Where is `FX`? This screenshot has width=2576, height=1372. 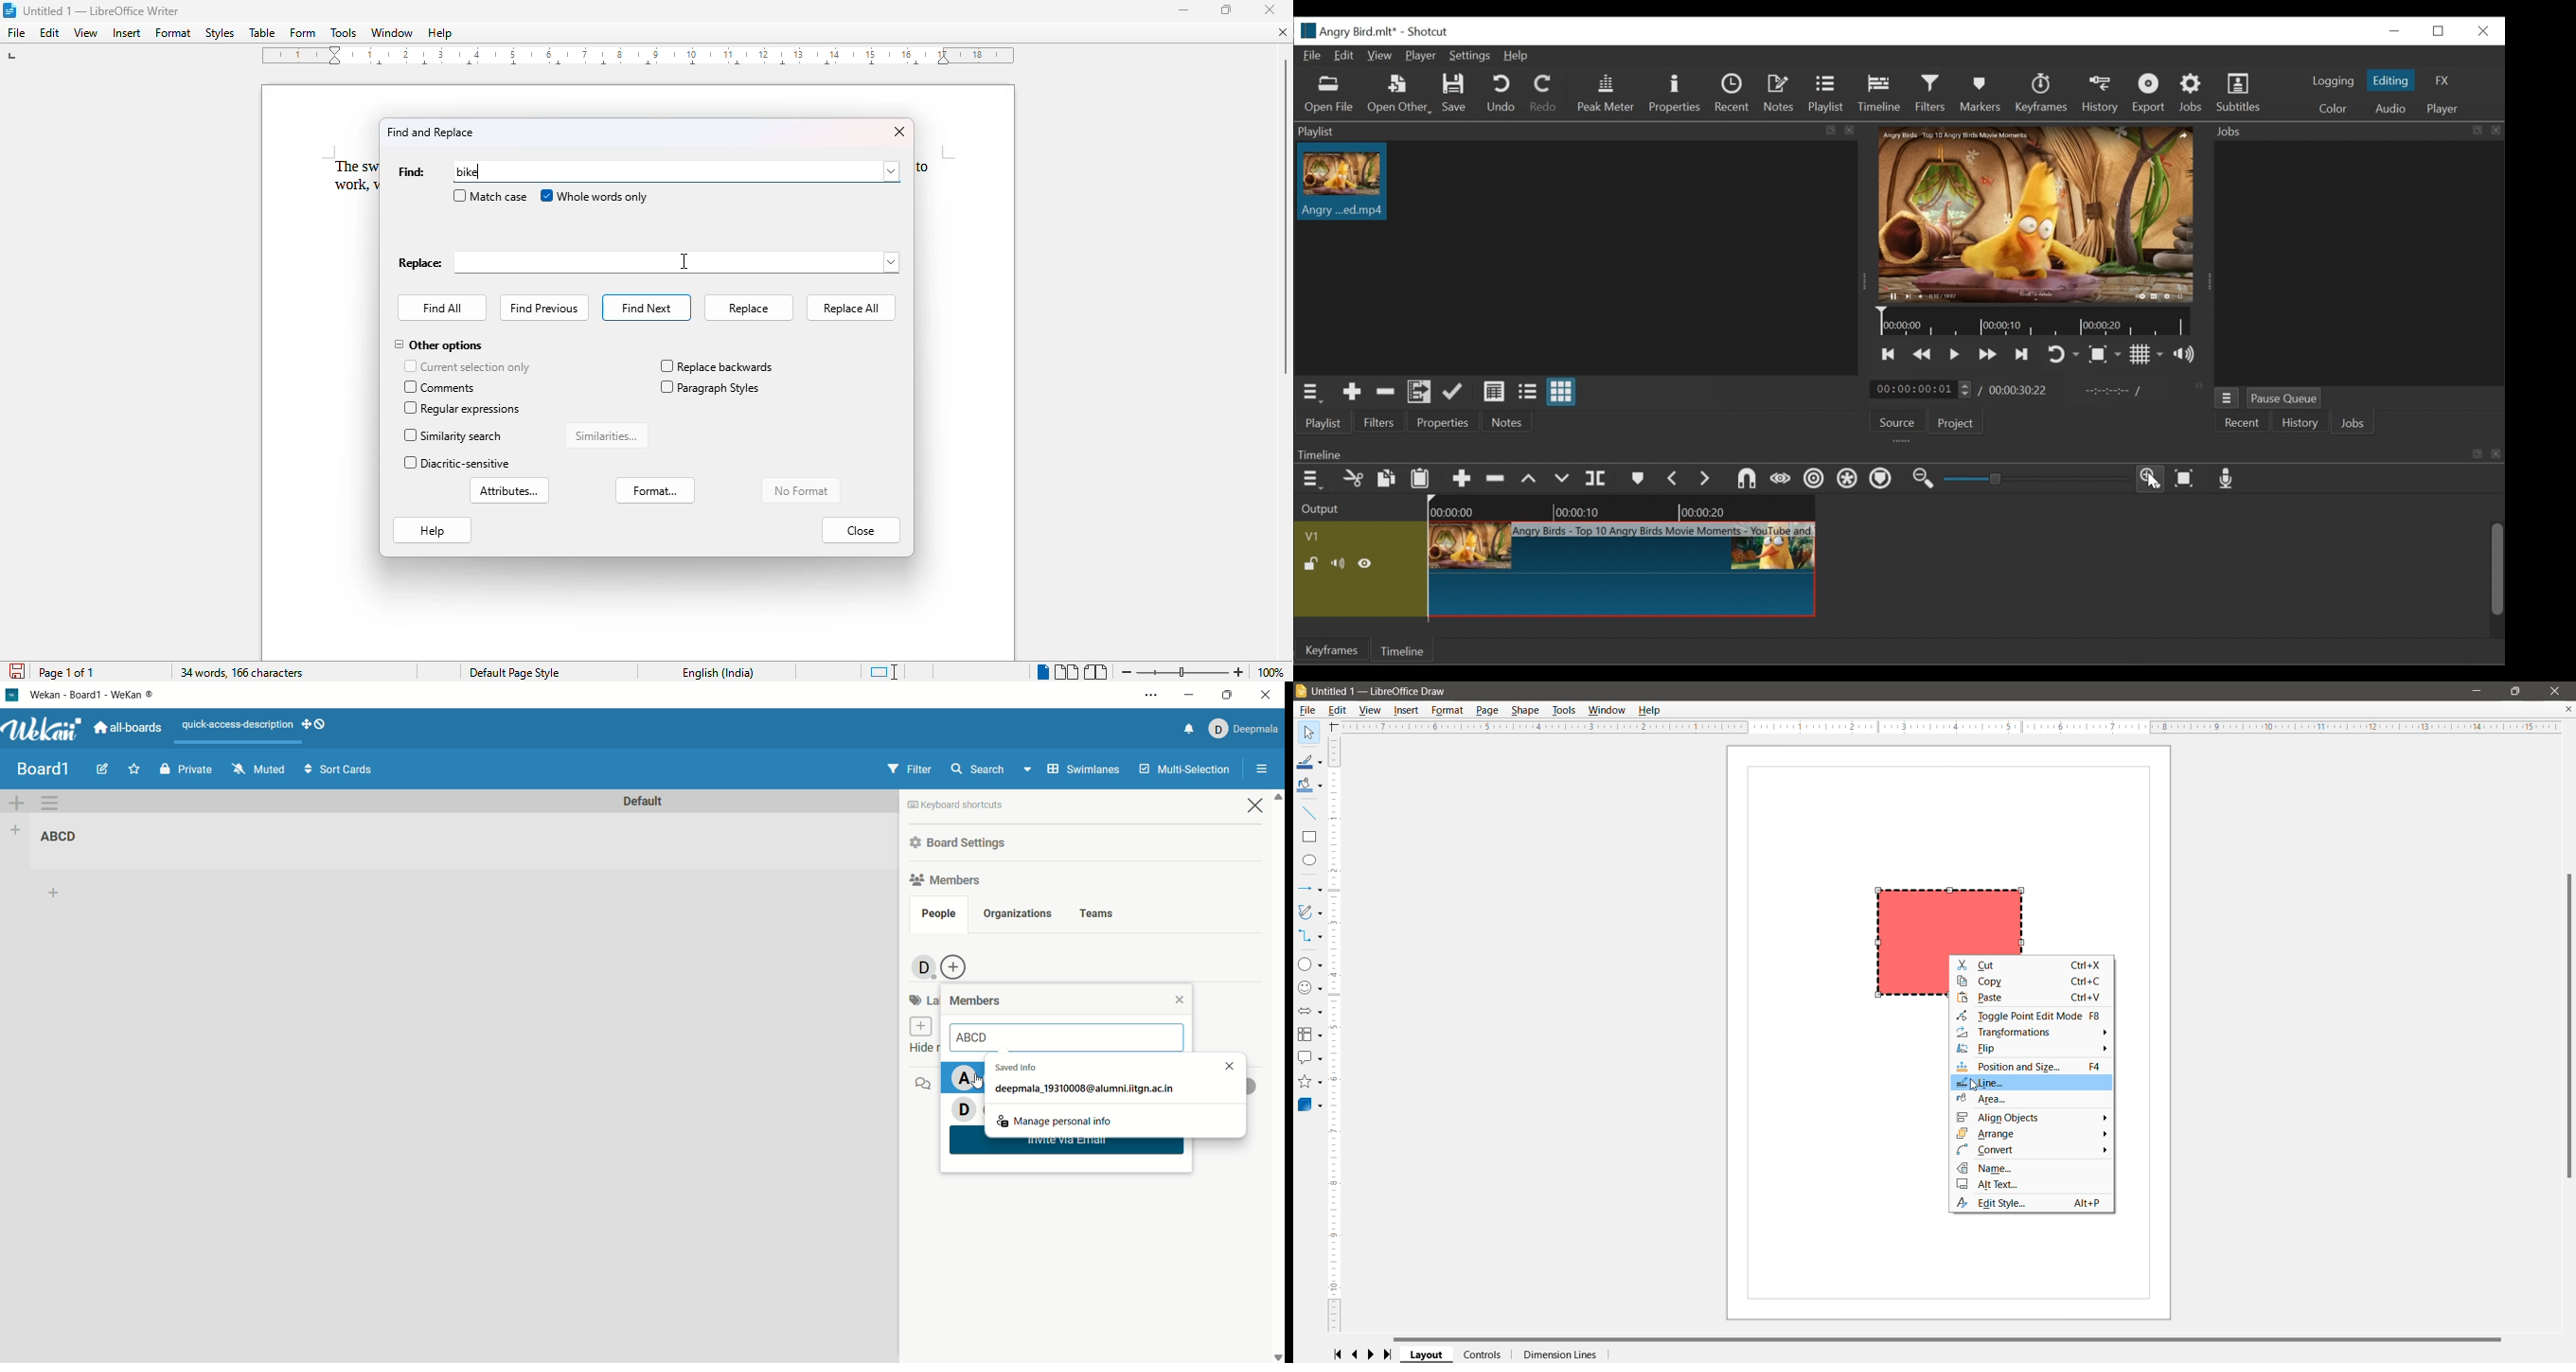 FX is located at coordinates (2446, 82).